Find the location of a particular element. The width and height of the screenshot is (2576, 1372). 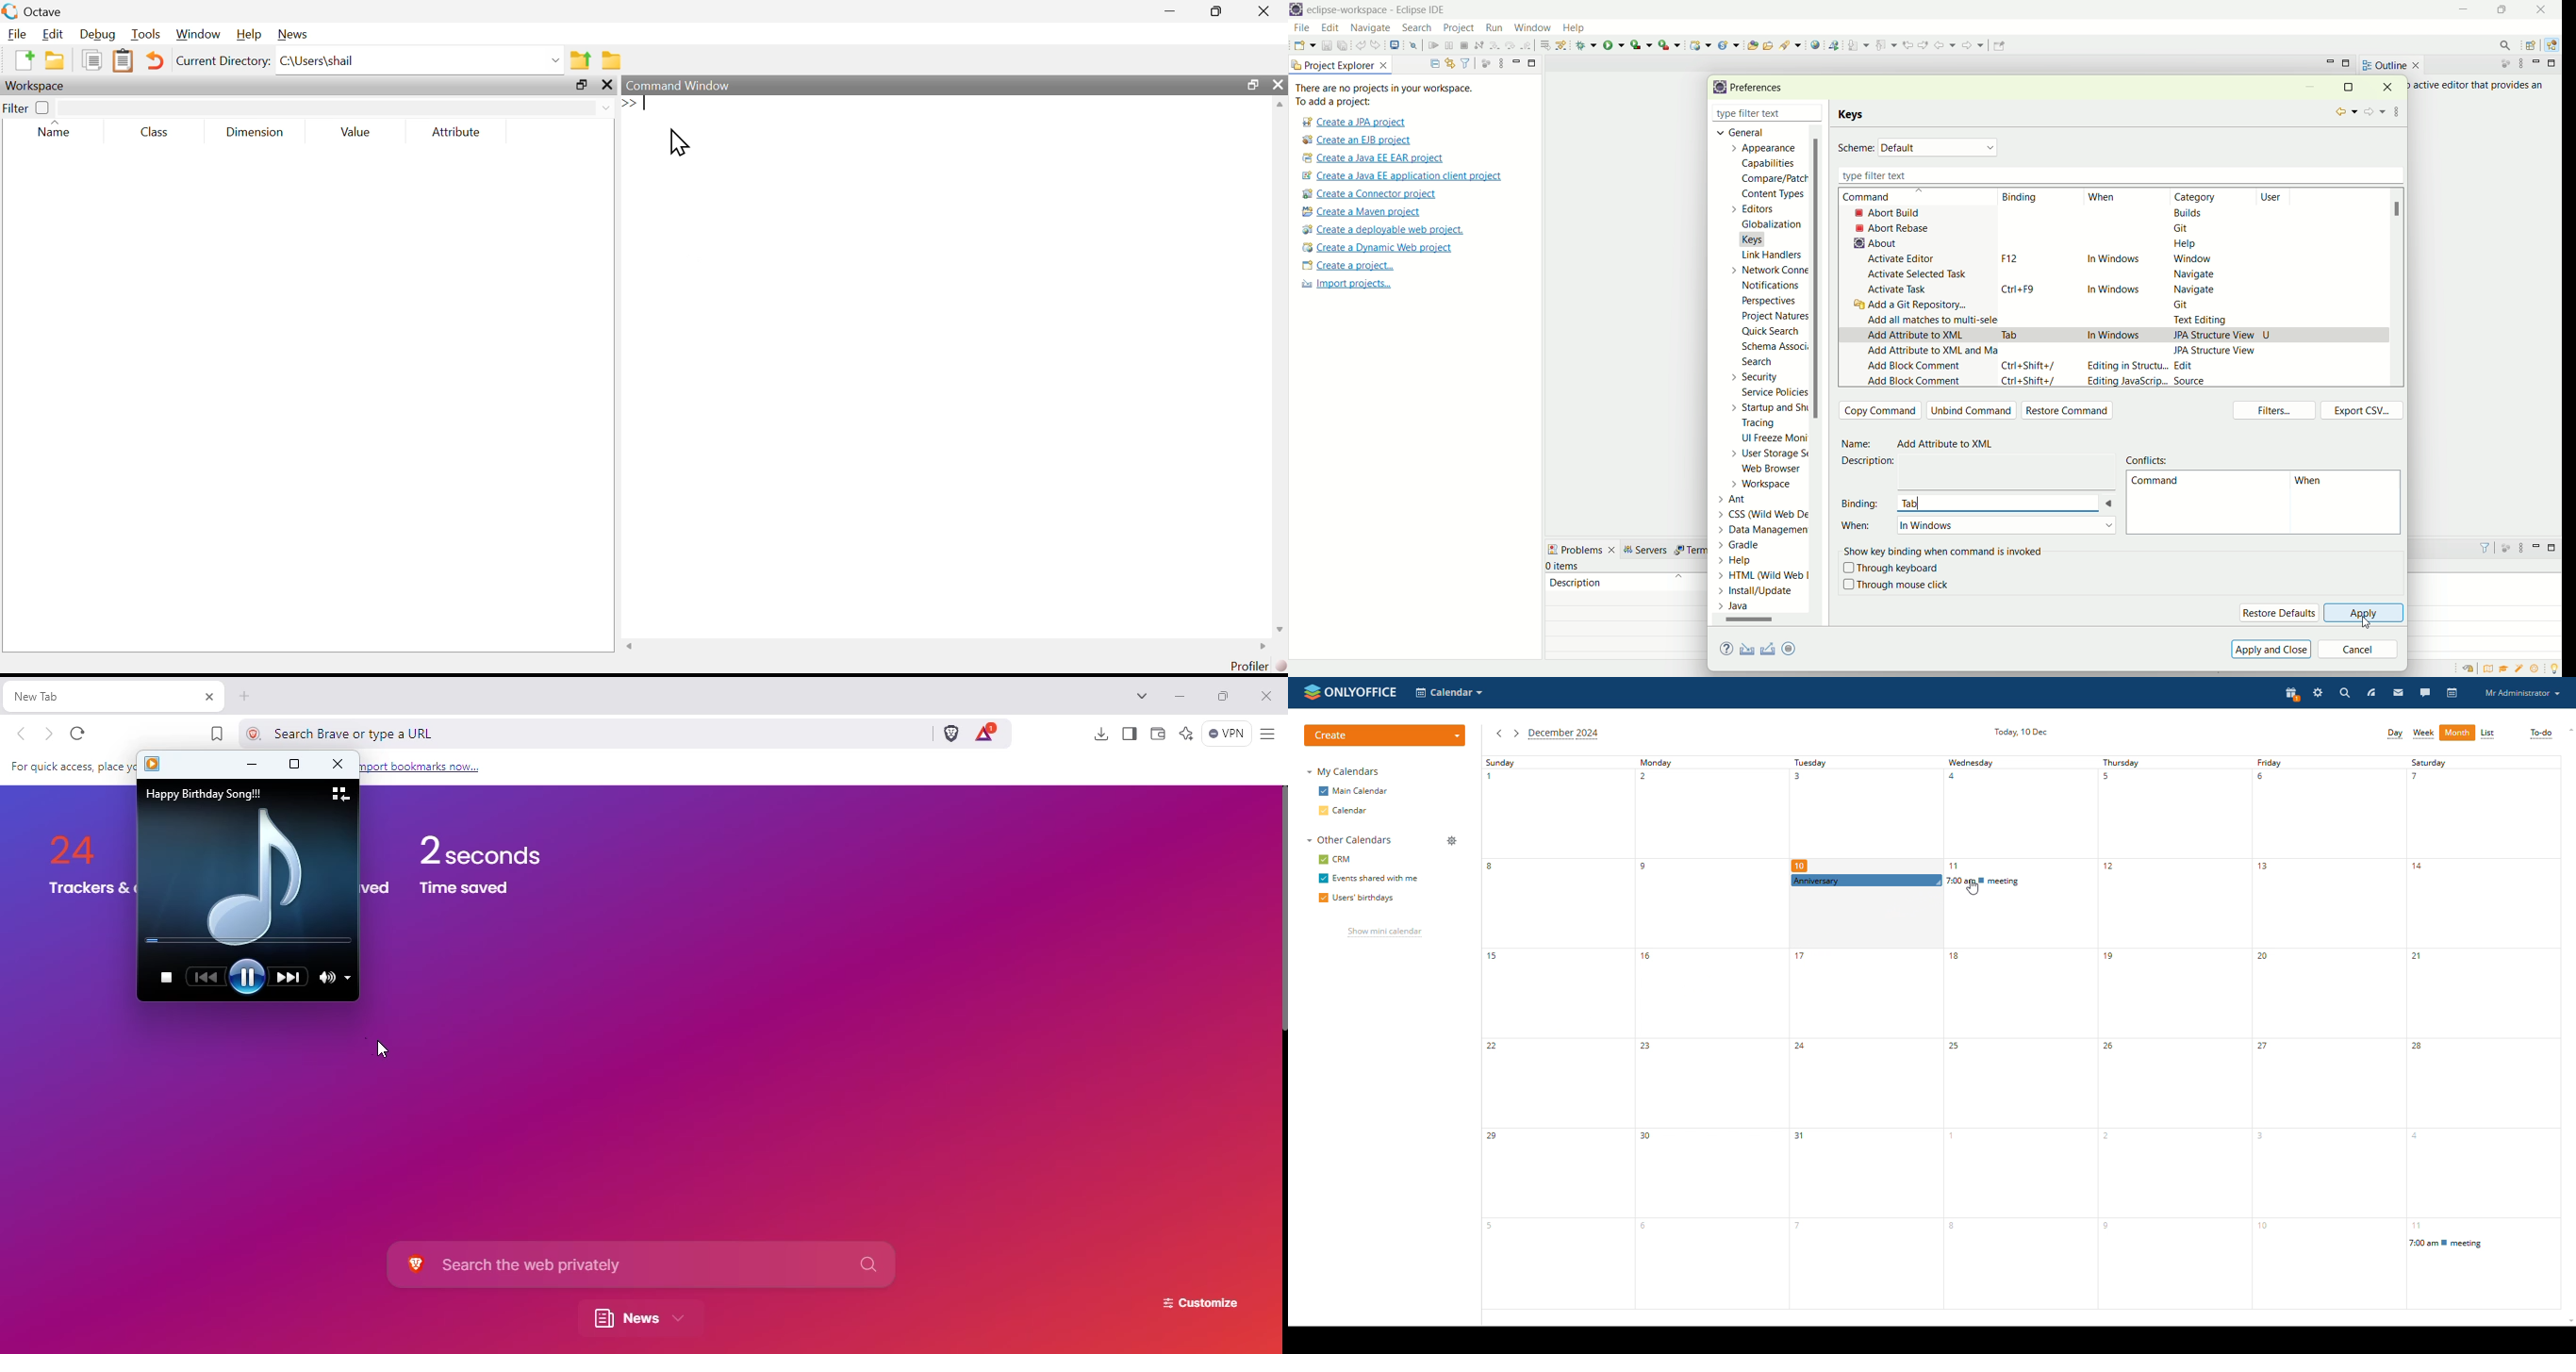

focus on active task is located at coordinates (2505, 547).